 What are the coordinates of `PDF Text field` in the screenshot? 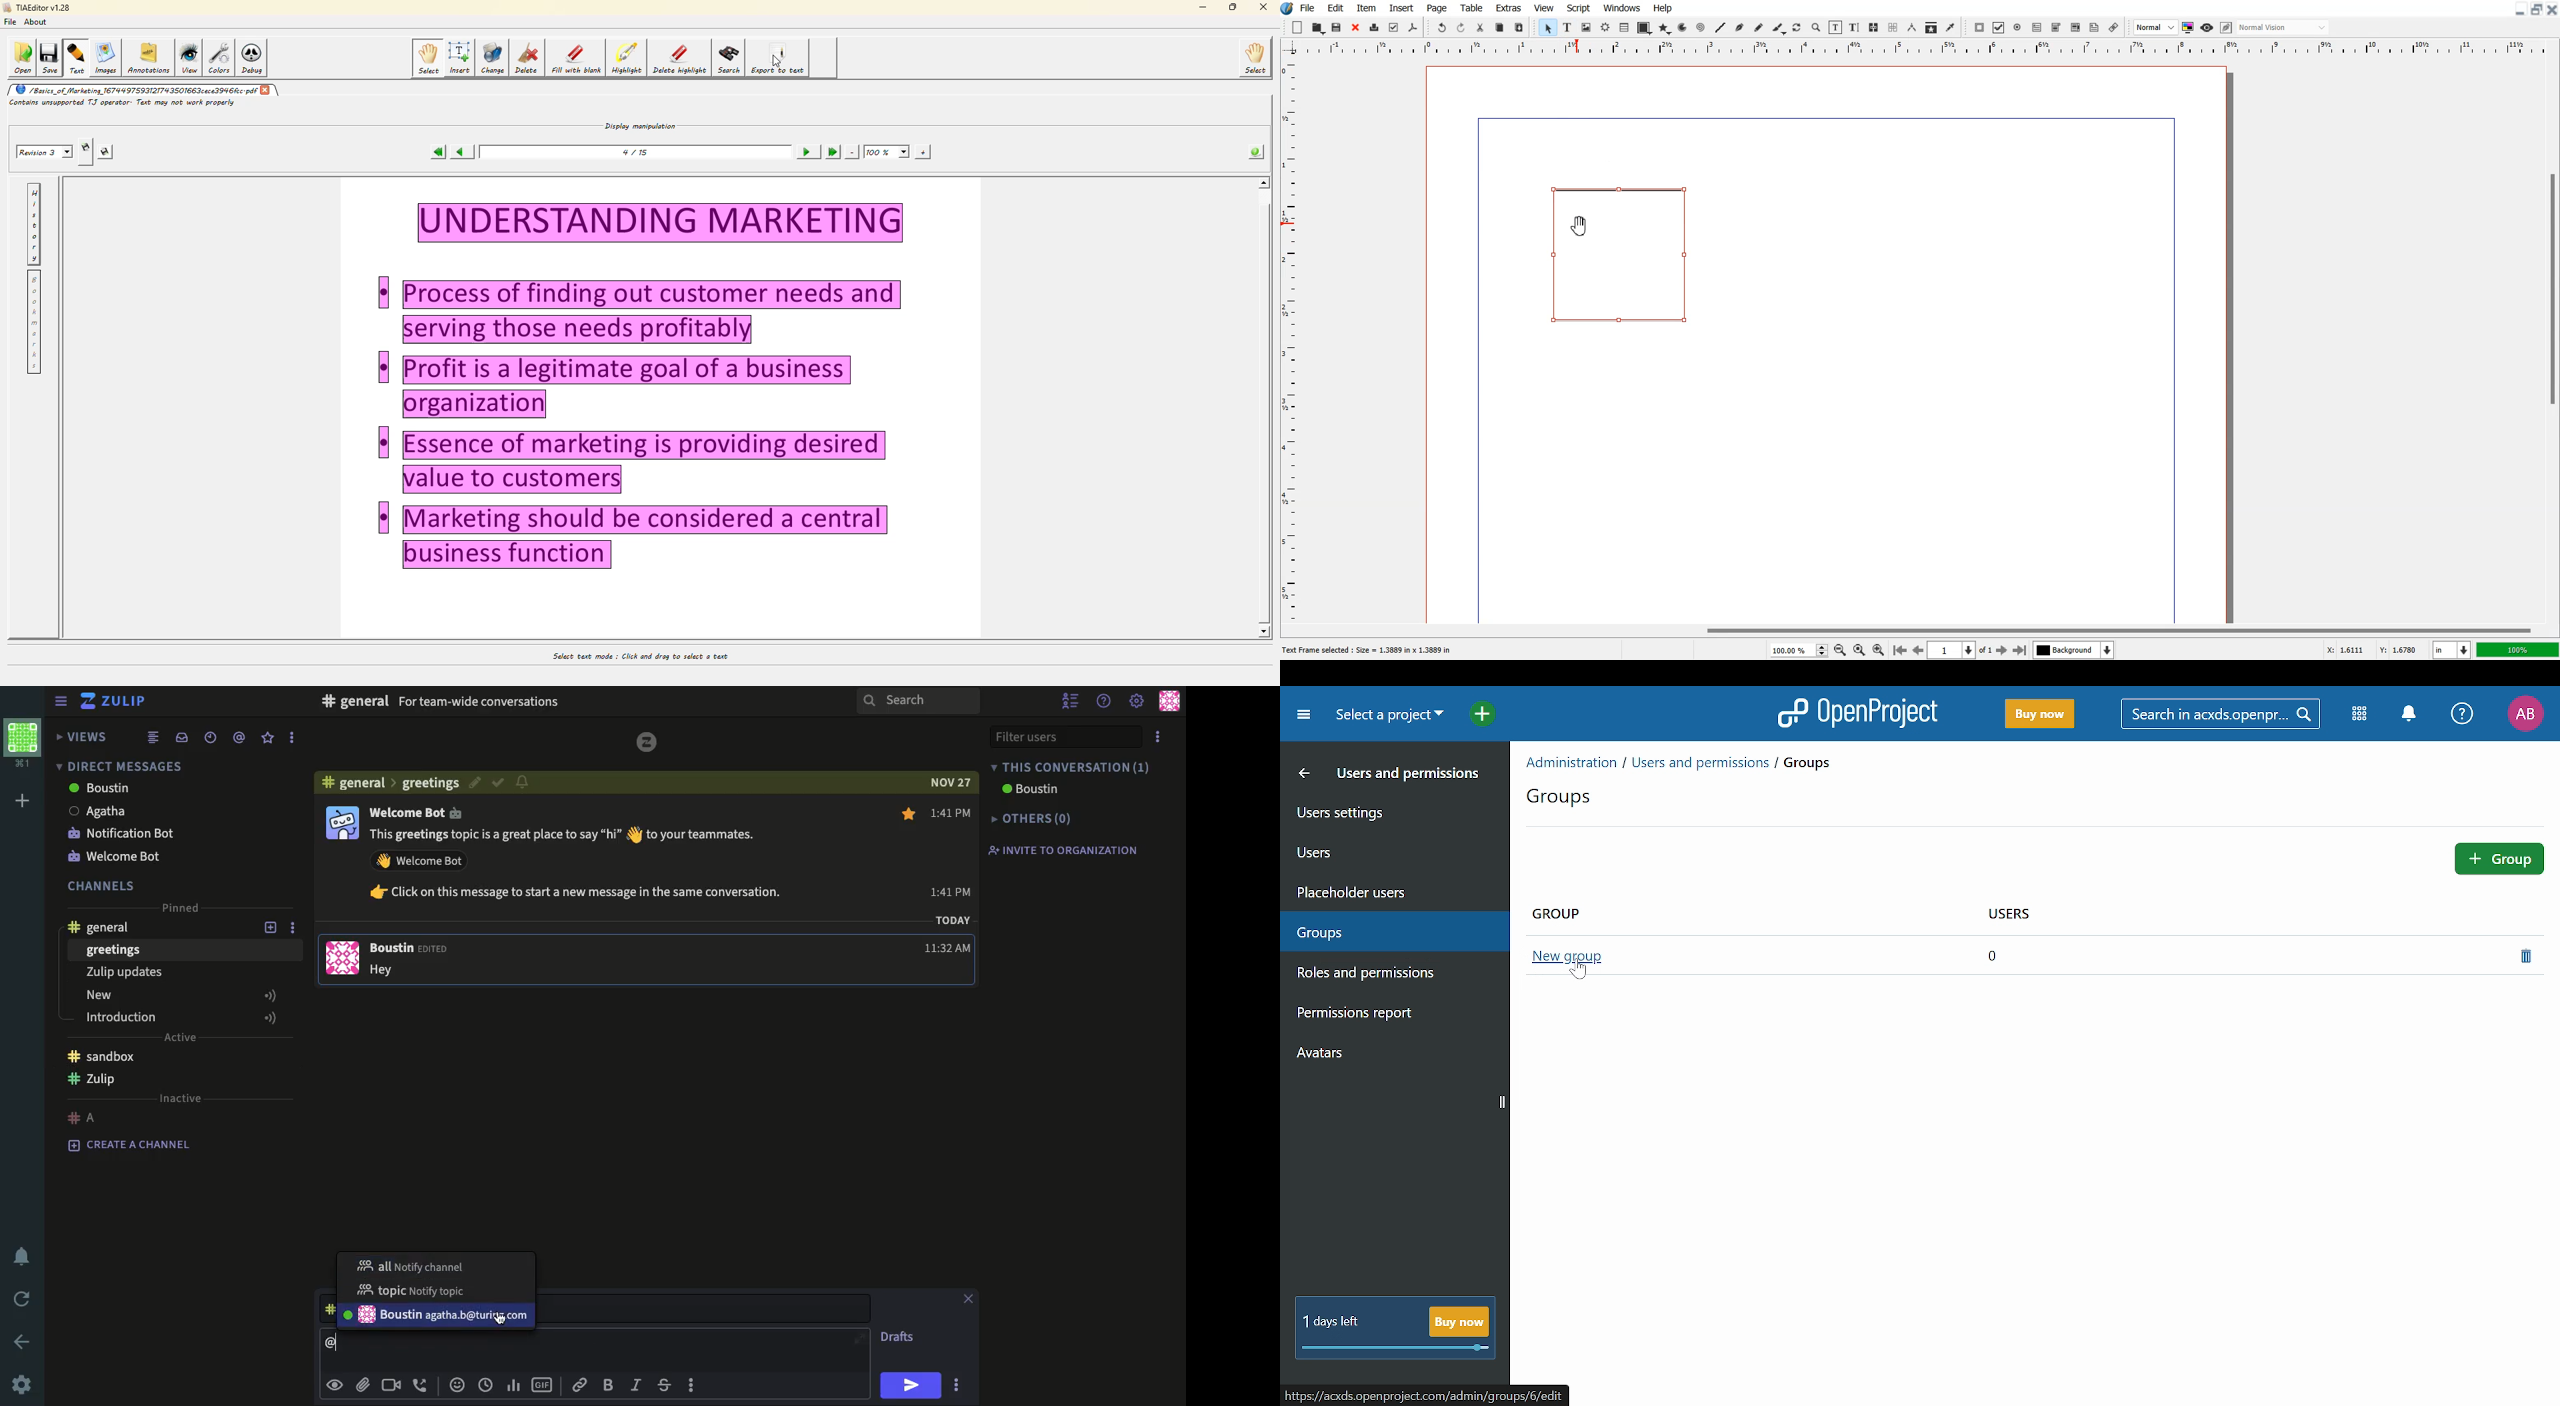 It's located at (2056, 28).